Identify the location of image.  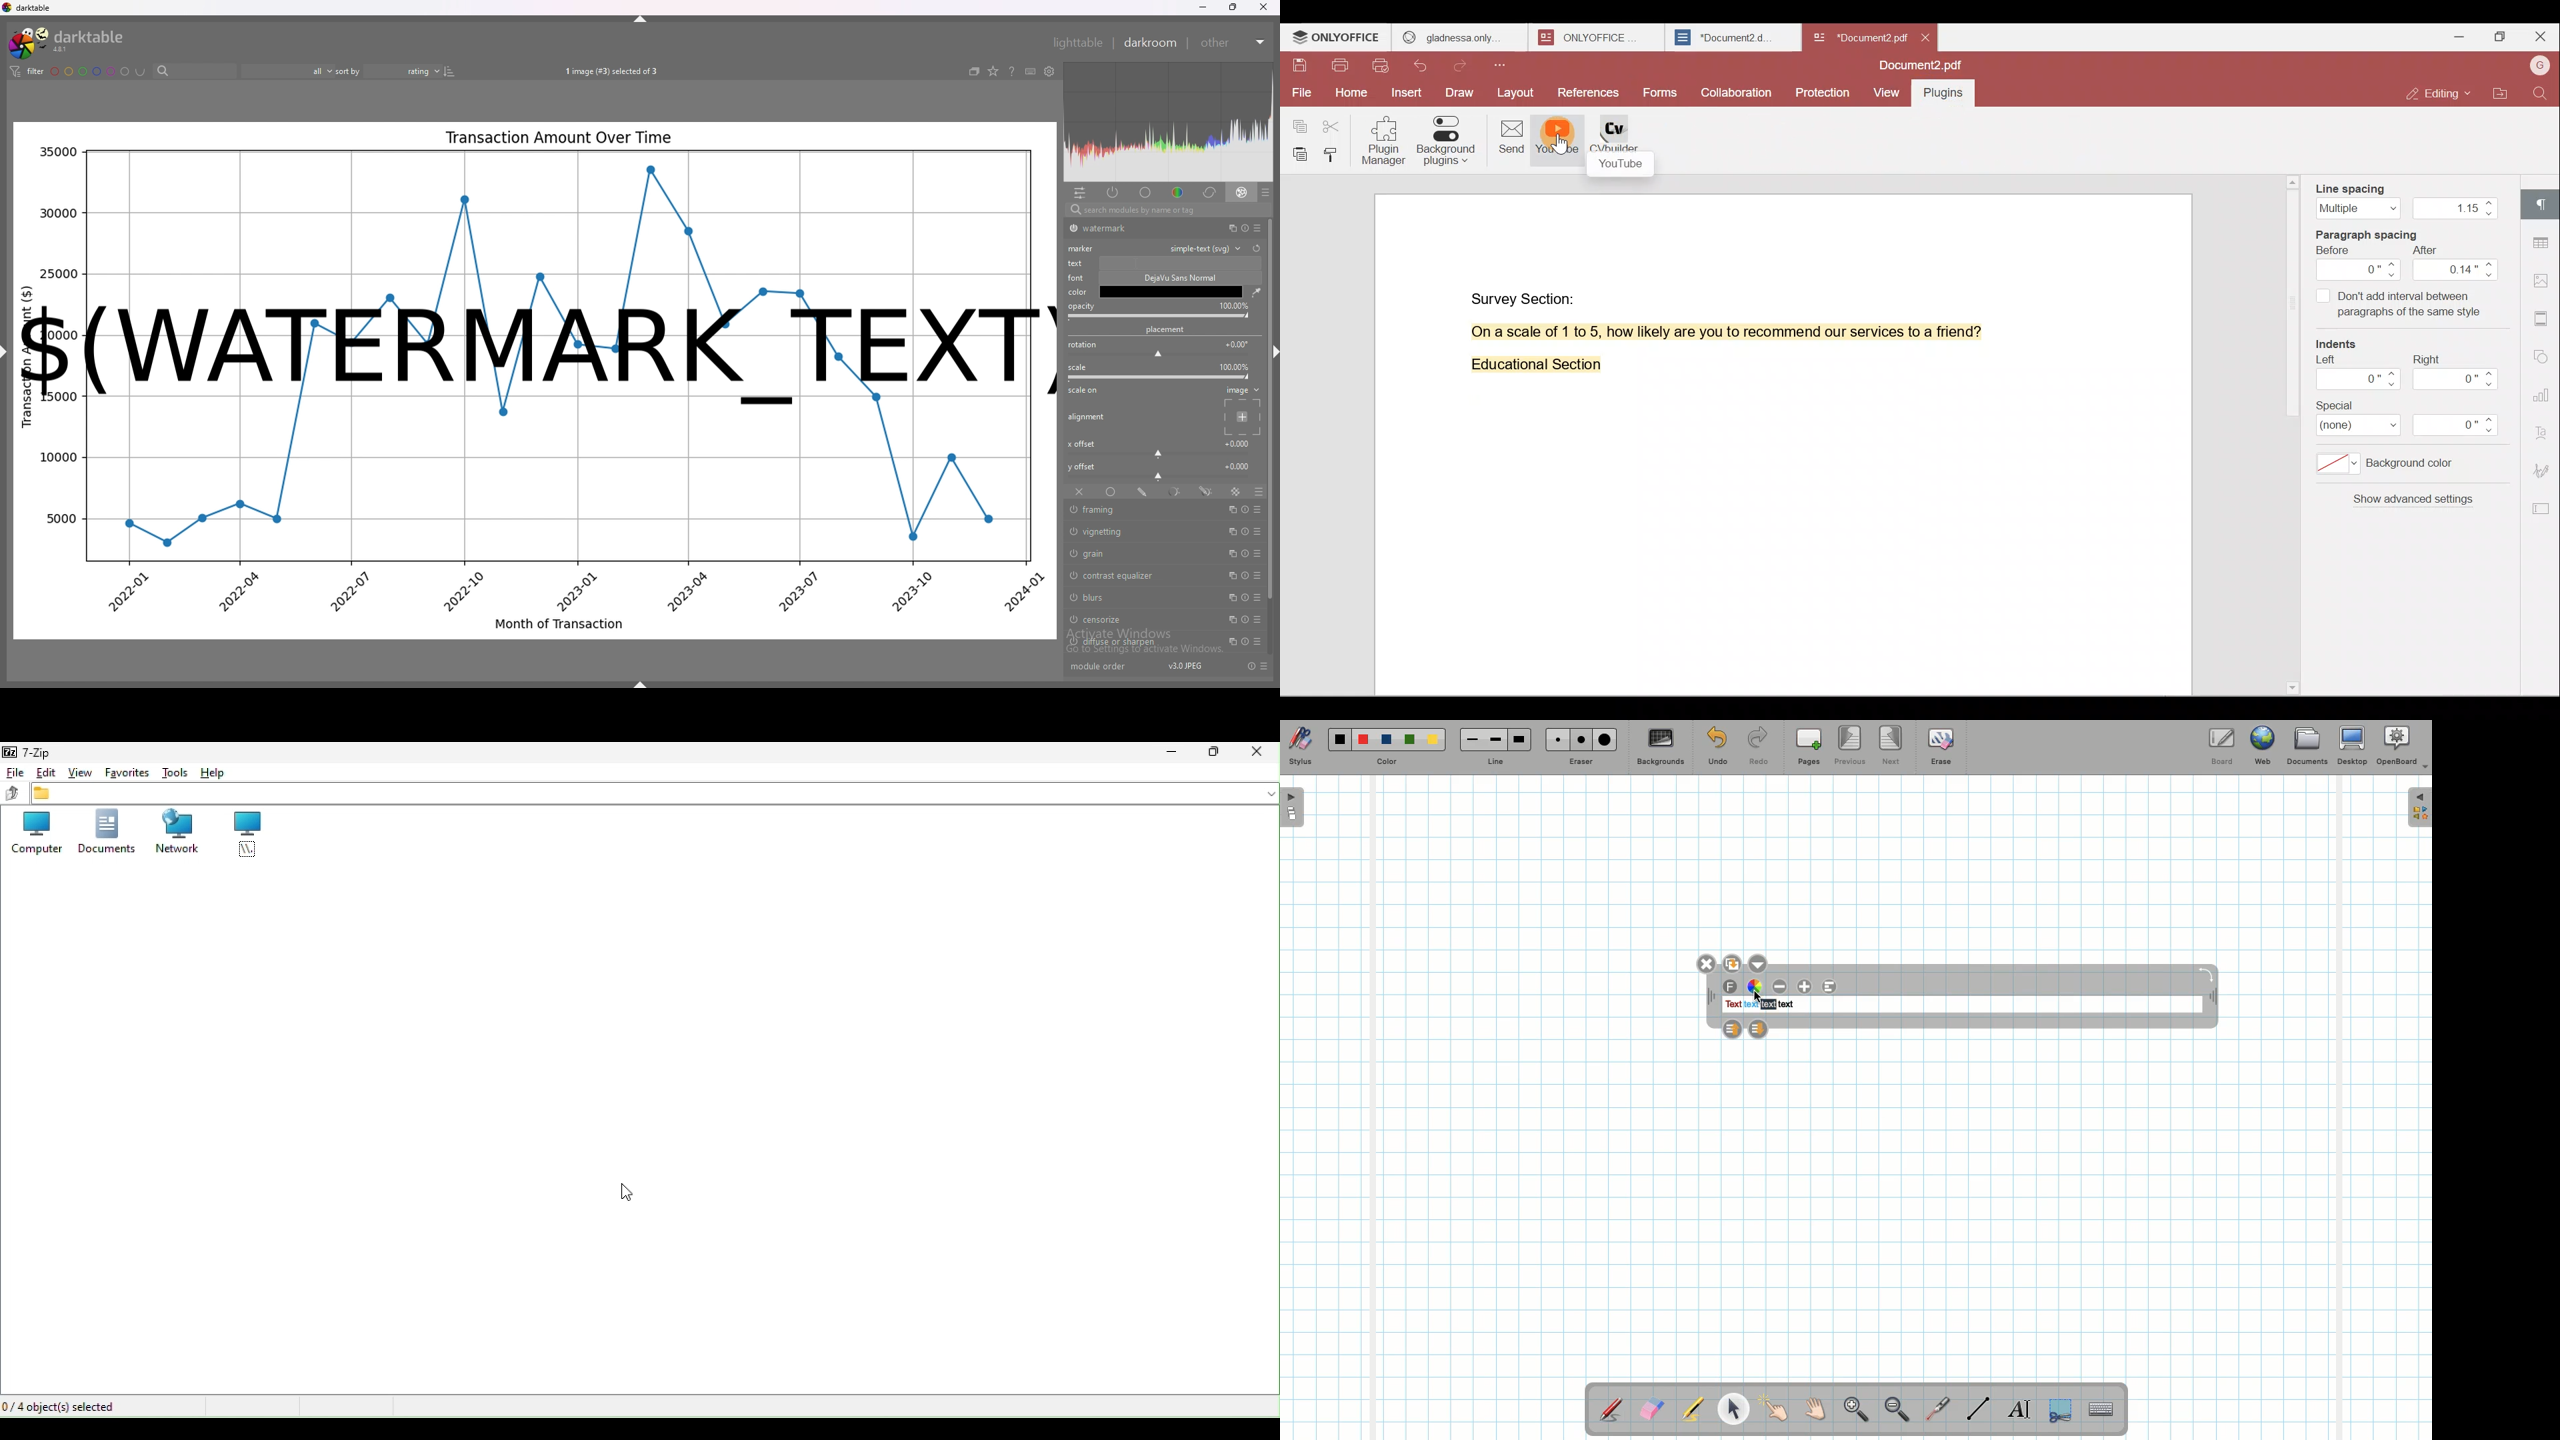
(1243, 390).